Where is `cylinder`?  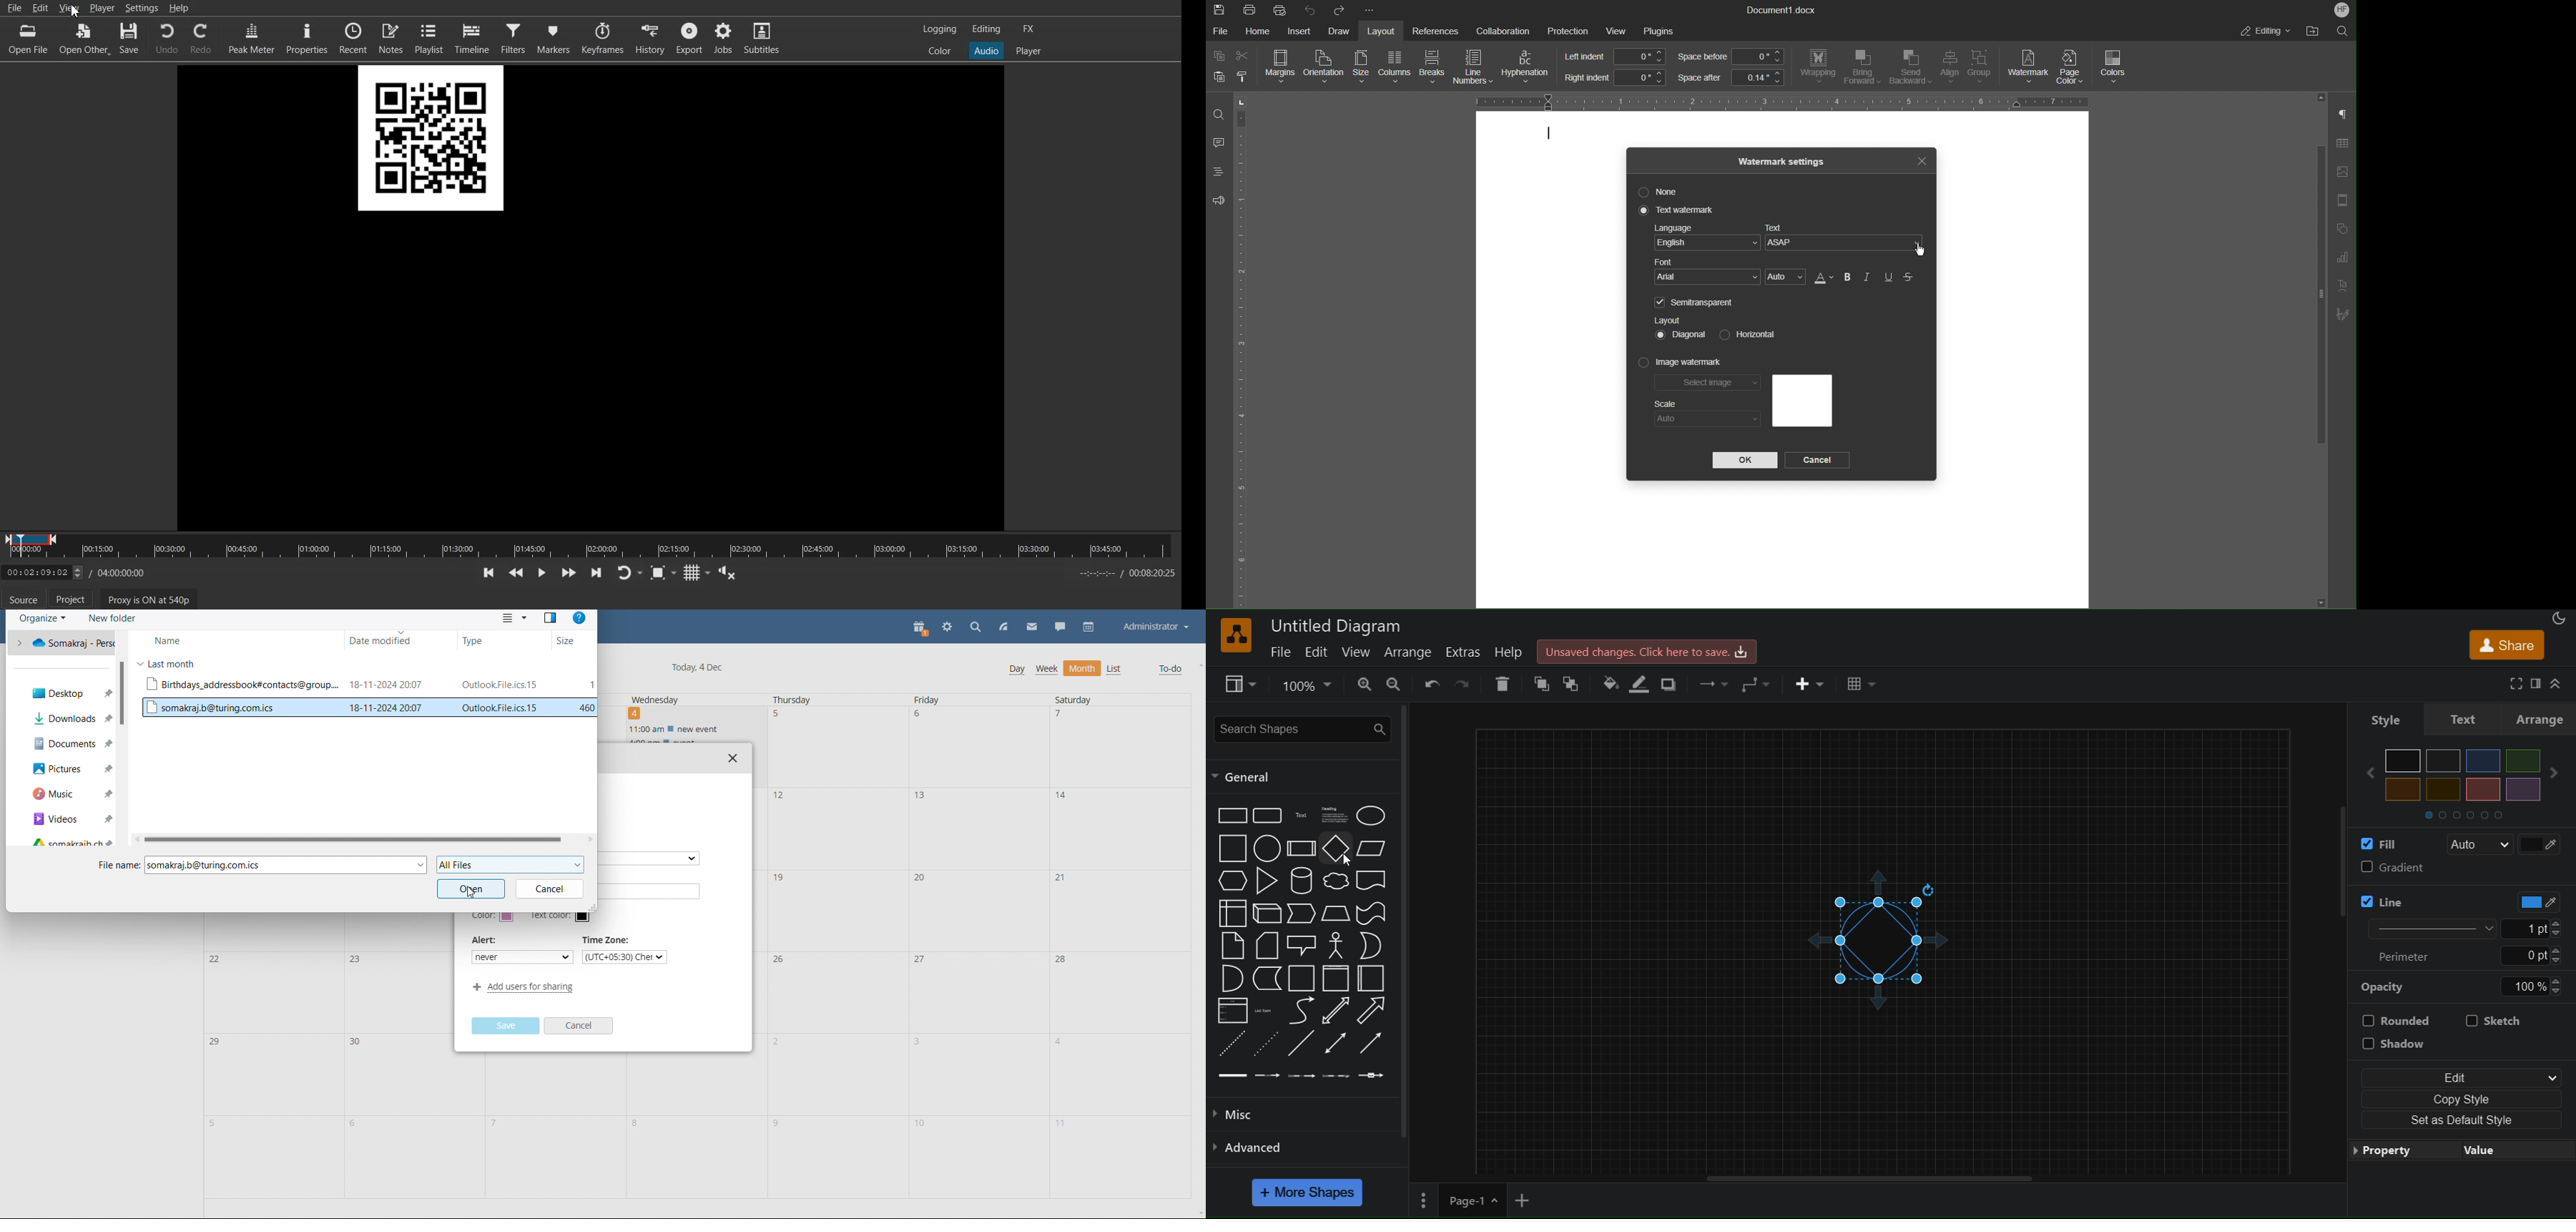
cylinder is located at coordinates (1304, 881).